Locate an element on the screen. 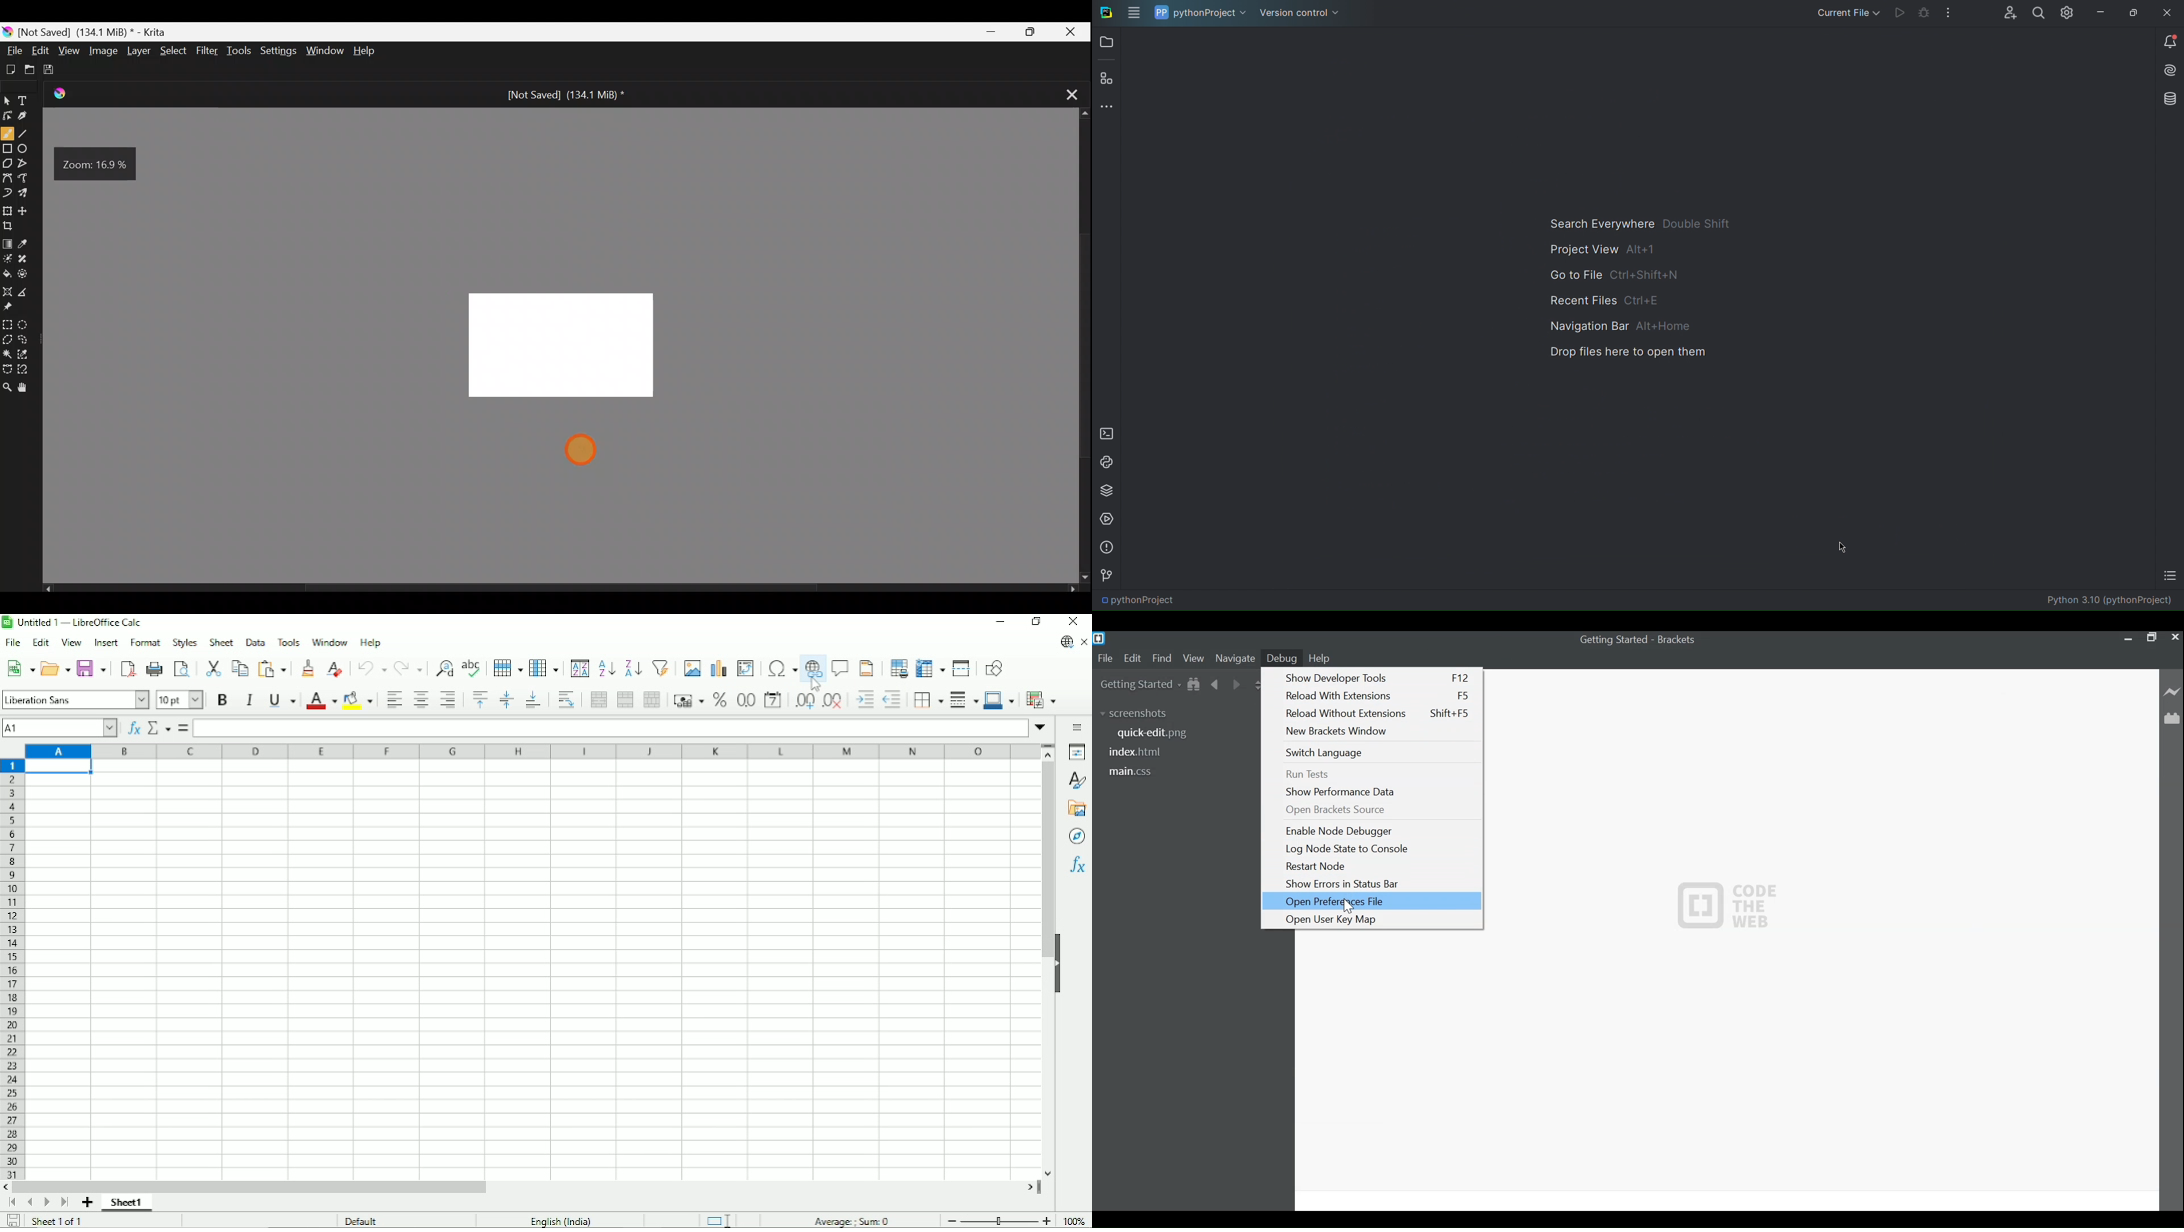 The width and height of the screenshot is (2184, 1232). Save is located at coordinates (92, 668).